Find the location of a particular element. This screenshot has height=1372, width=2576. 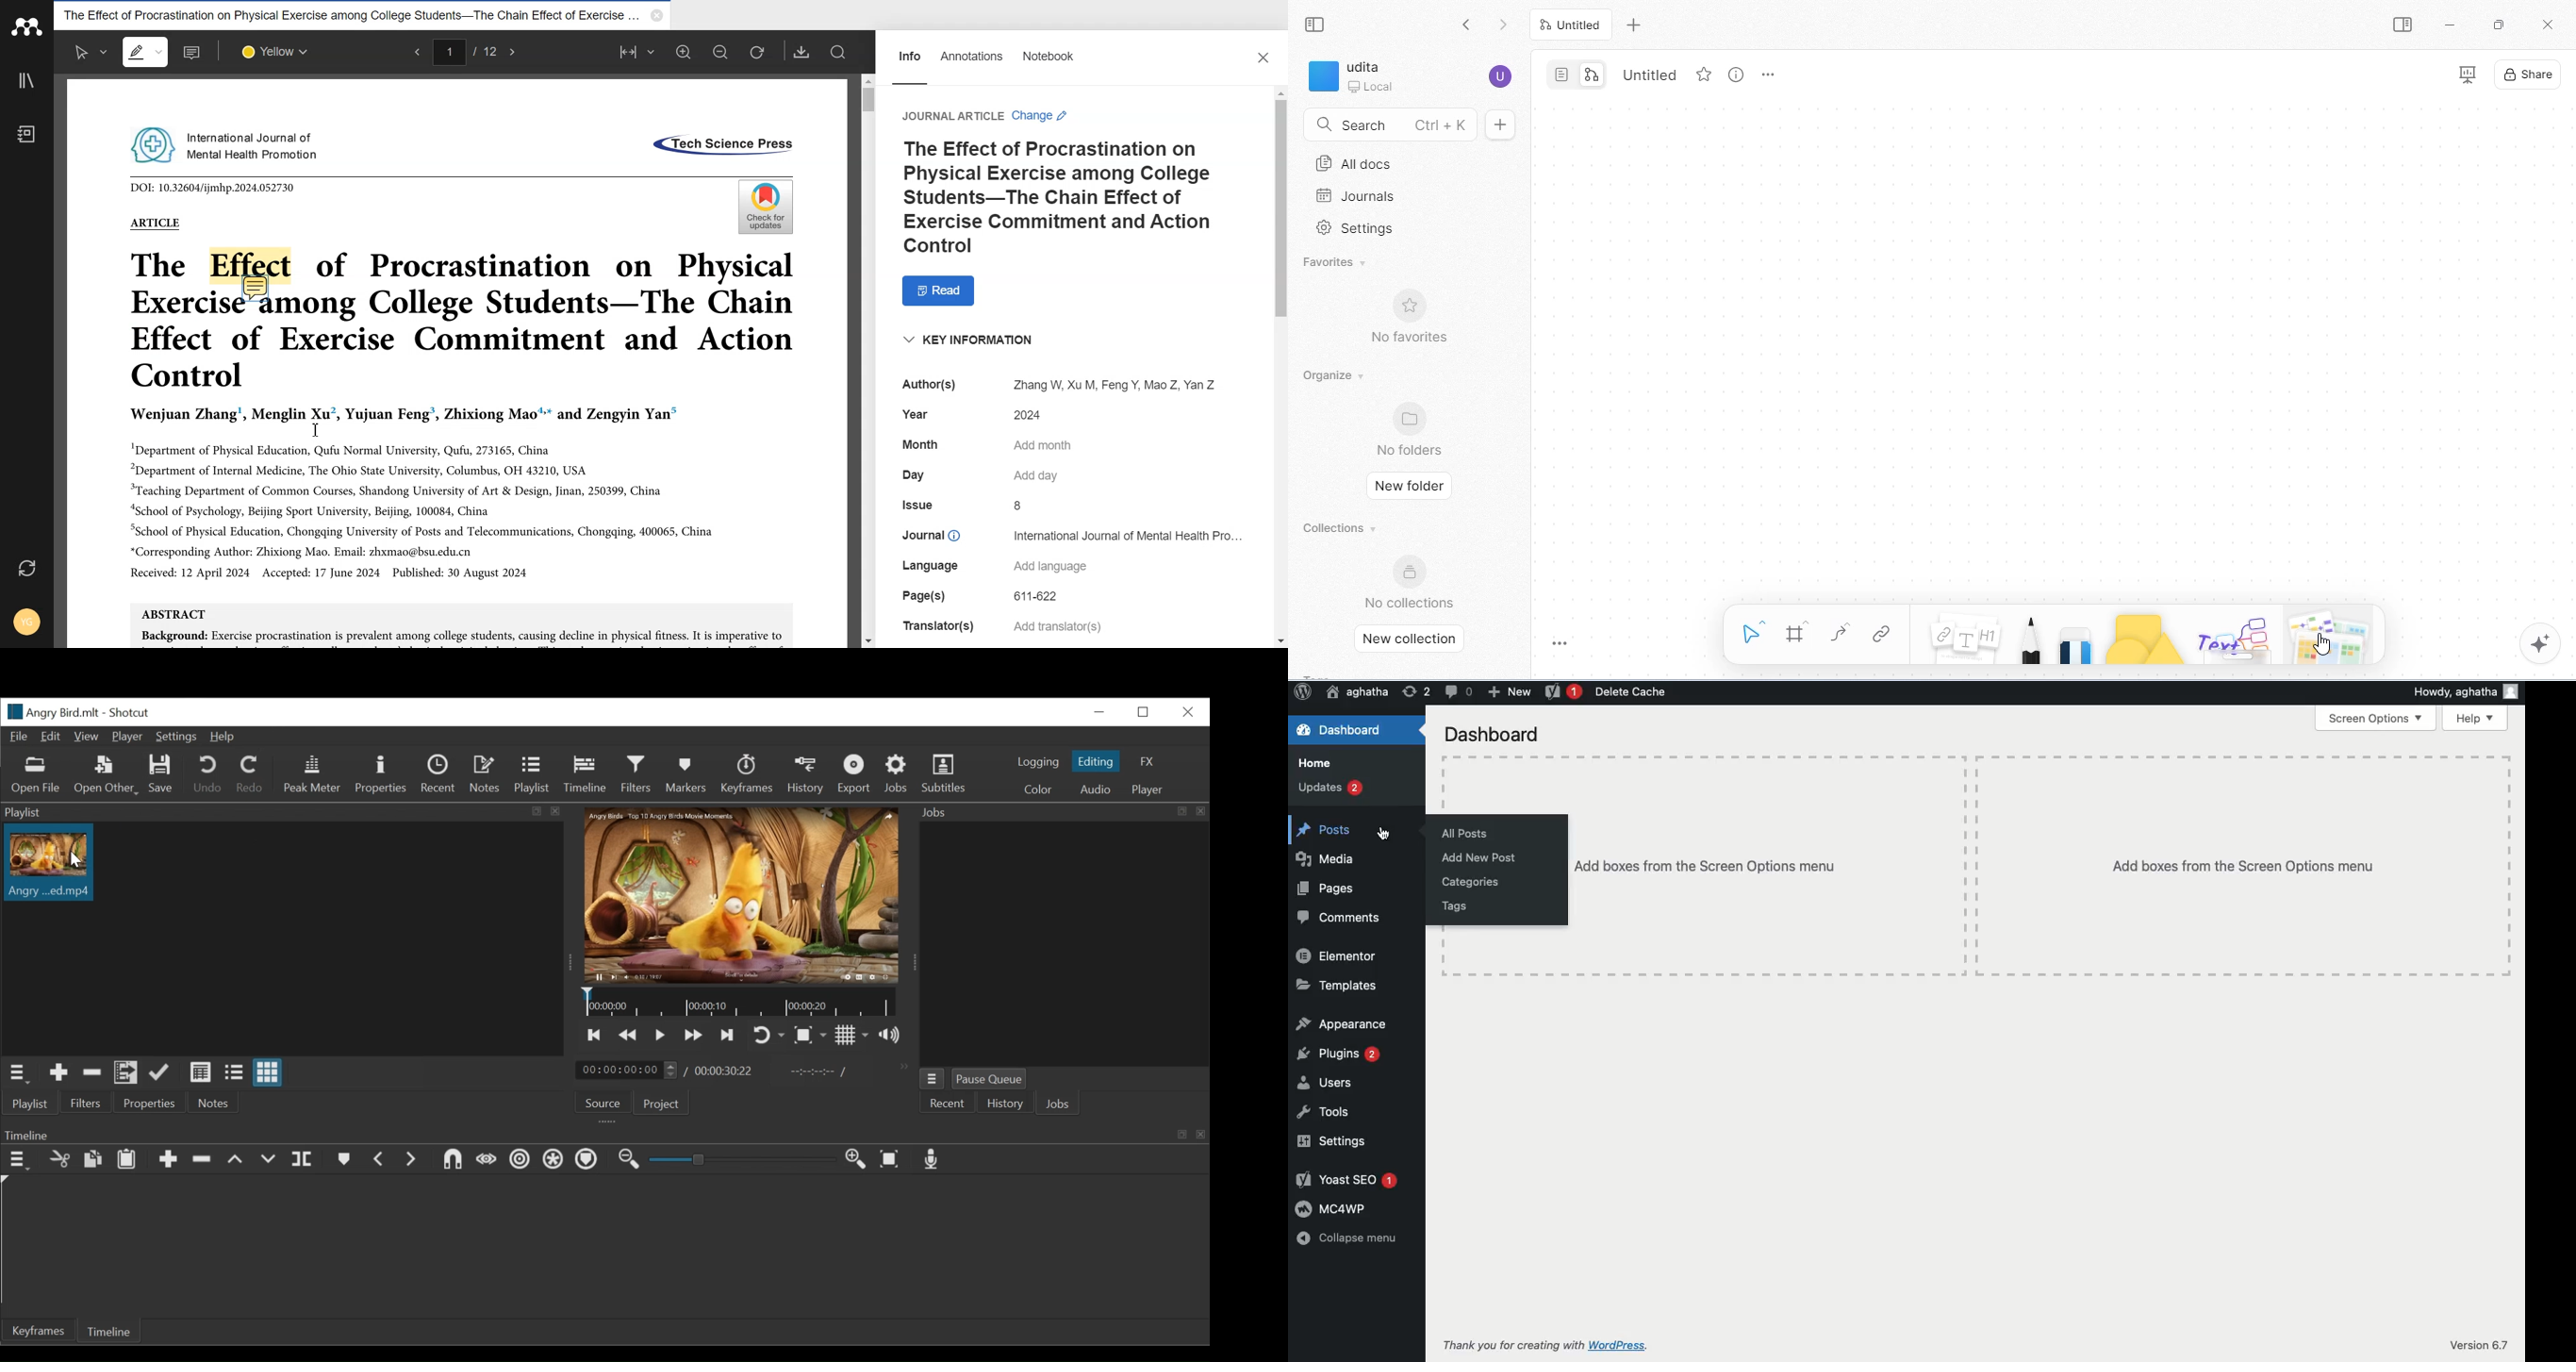

Journal Article is located at coordinates (951, 116).